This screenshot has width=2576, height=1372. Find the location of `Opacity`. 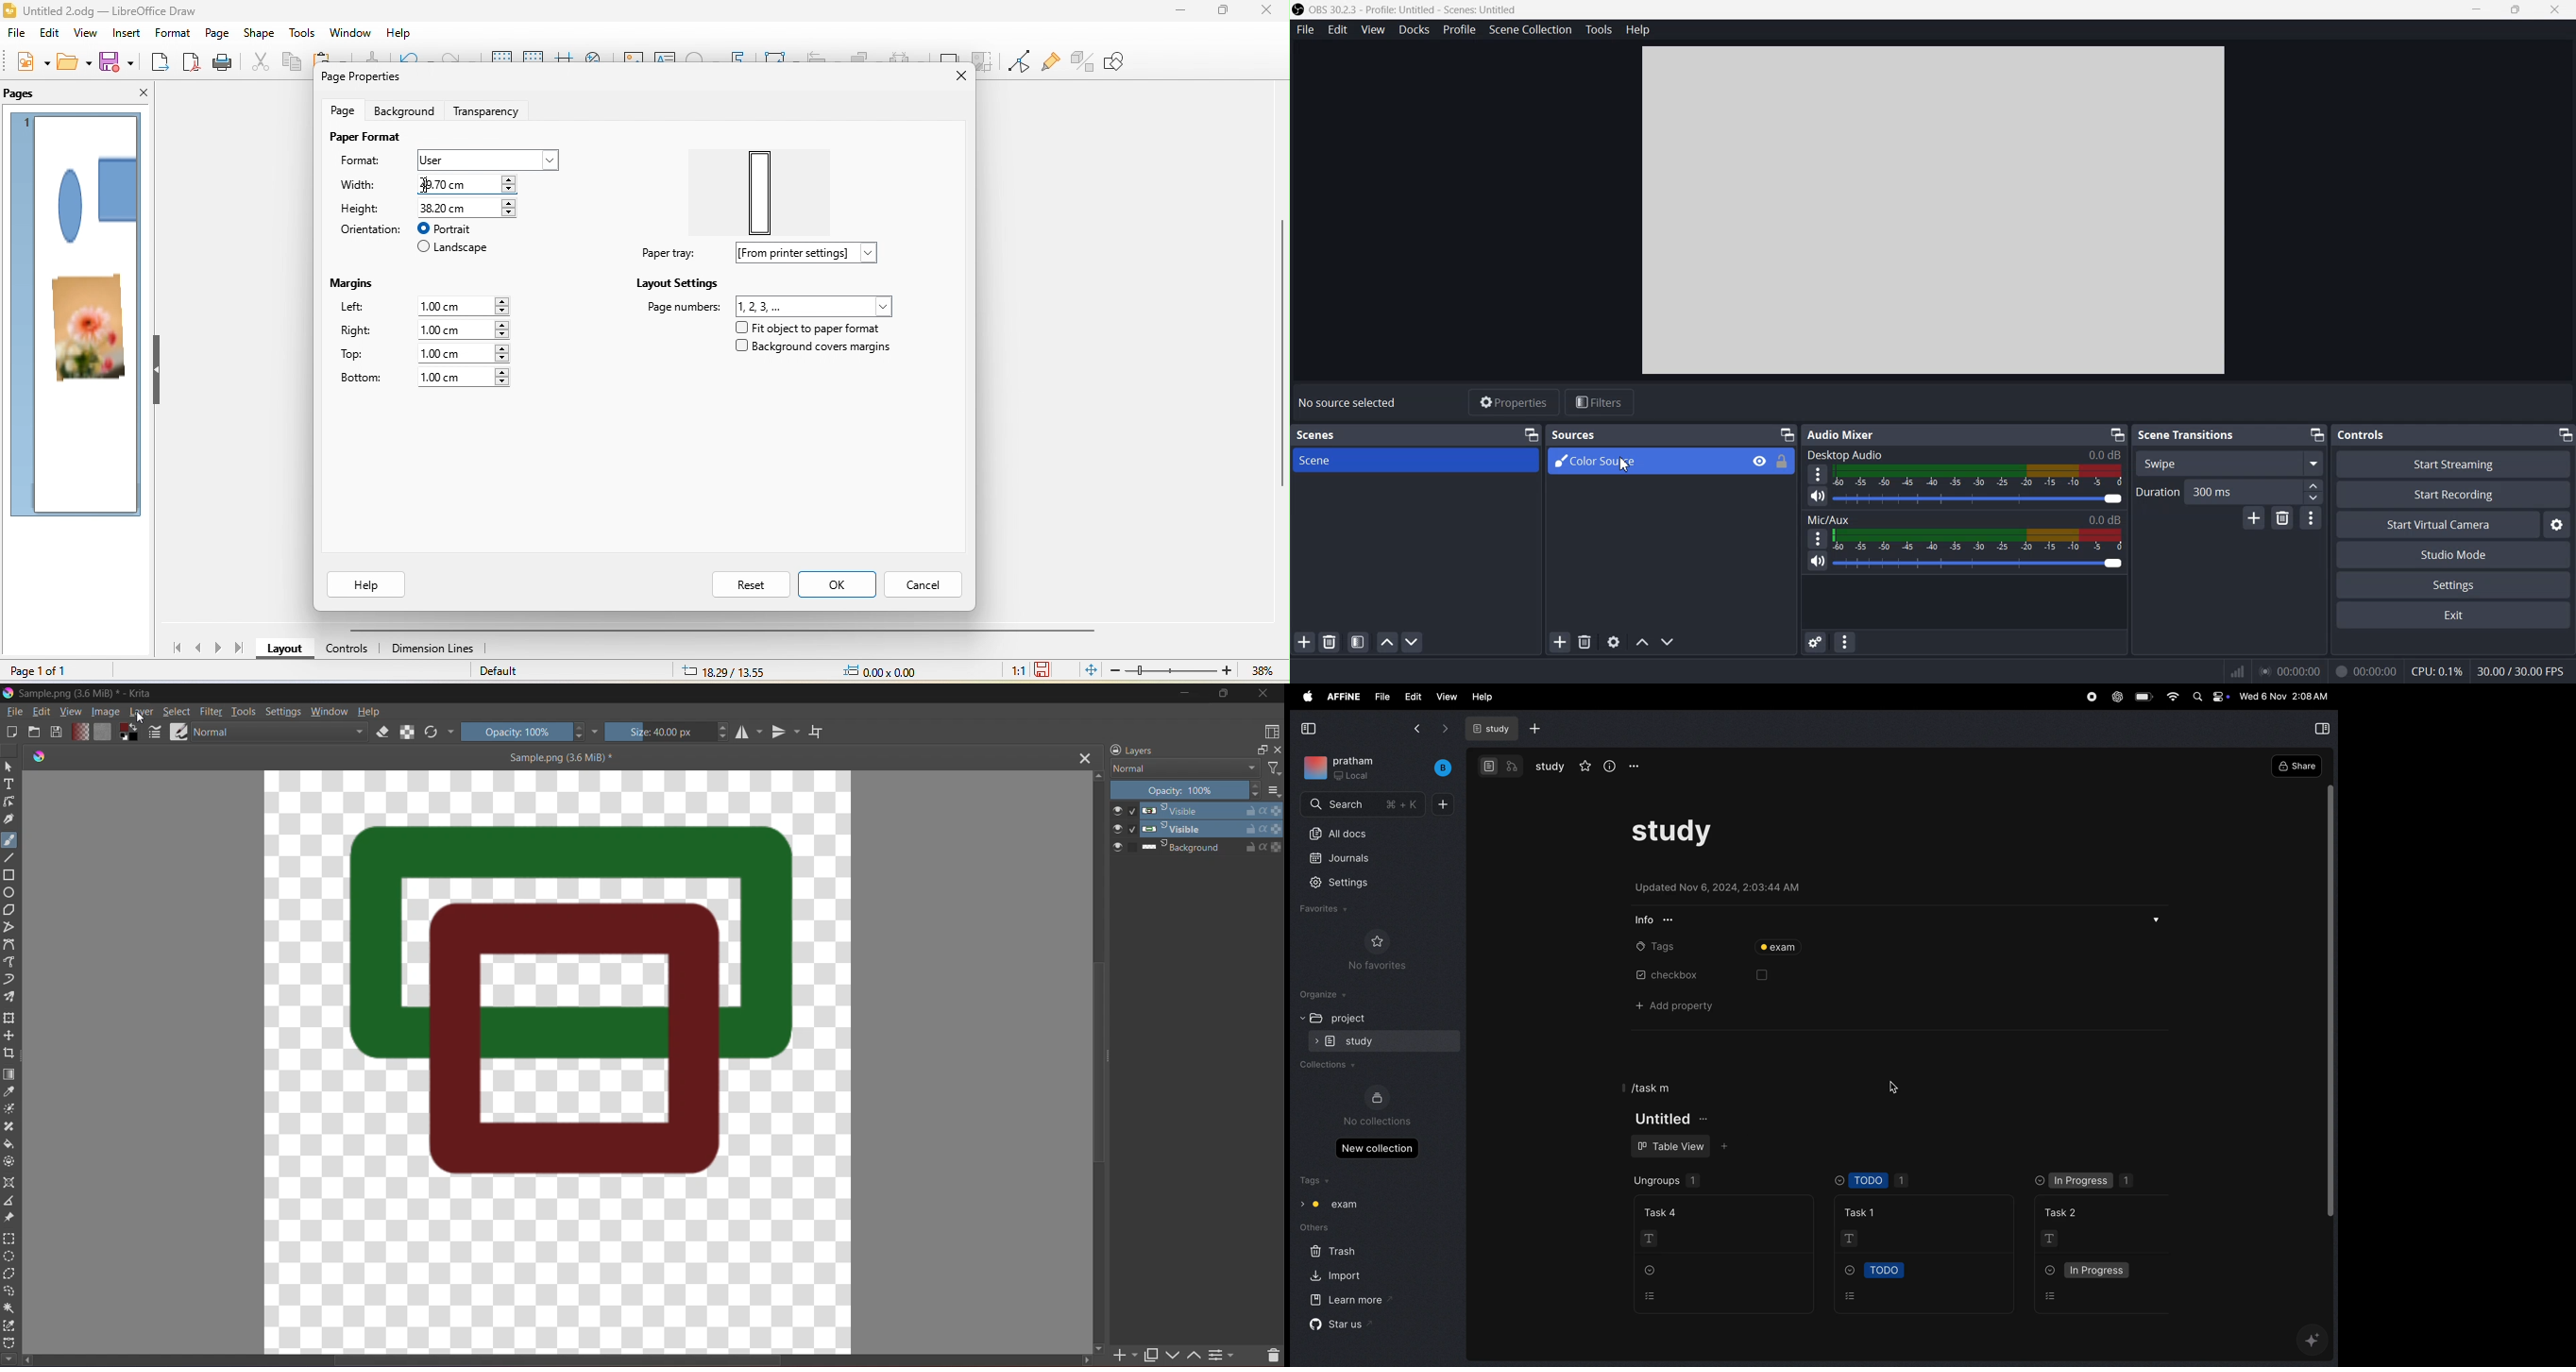

Opacity is located at coordinates (1187, 791).